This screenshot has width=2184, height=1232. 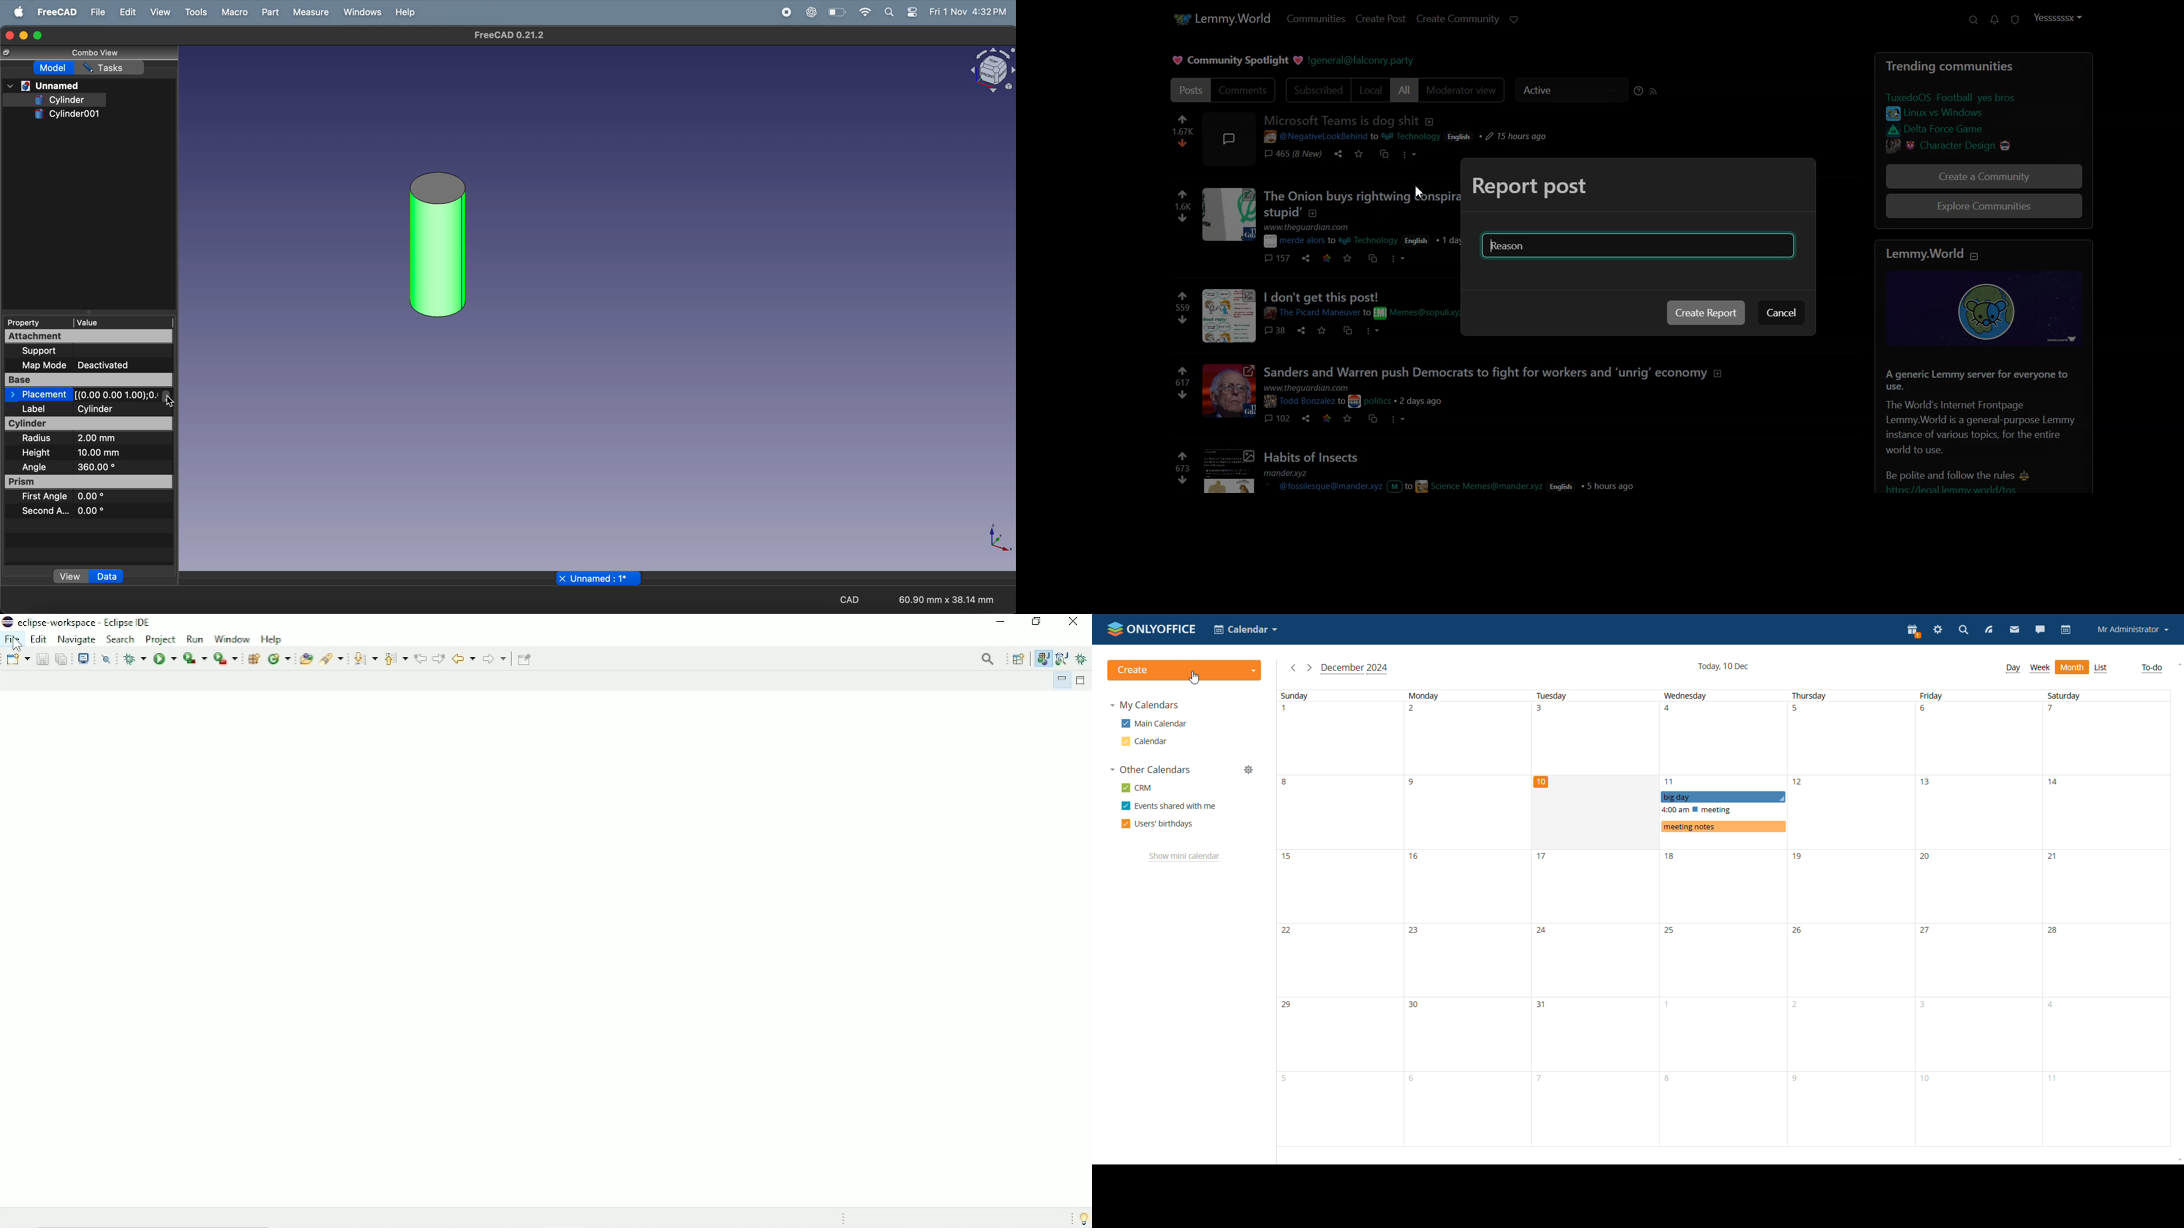 I want to click on Create Post, so click(x=1381, y=19).